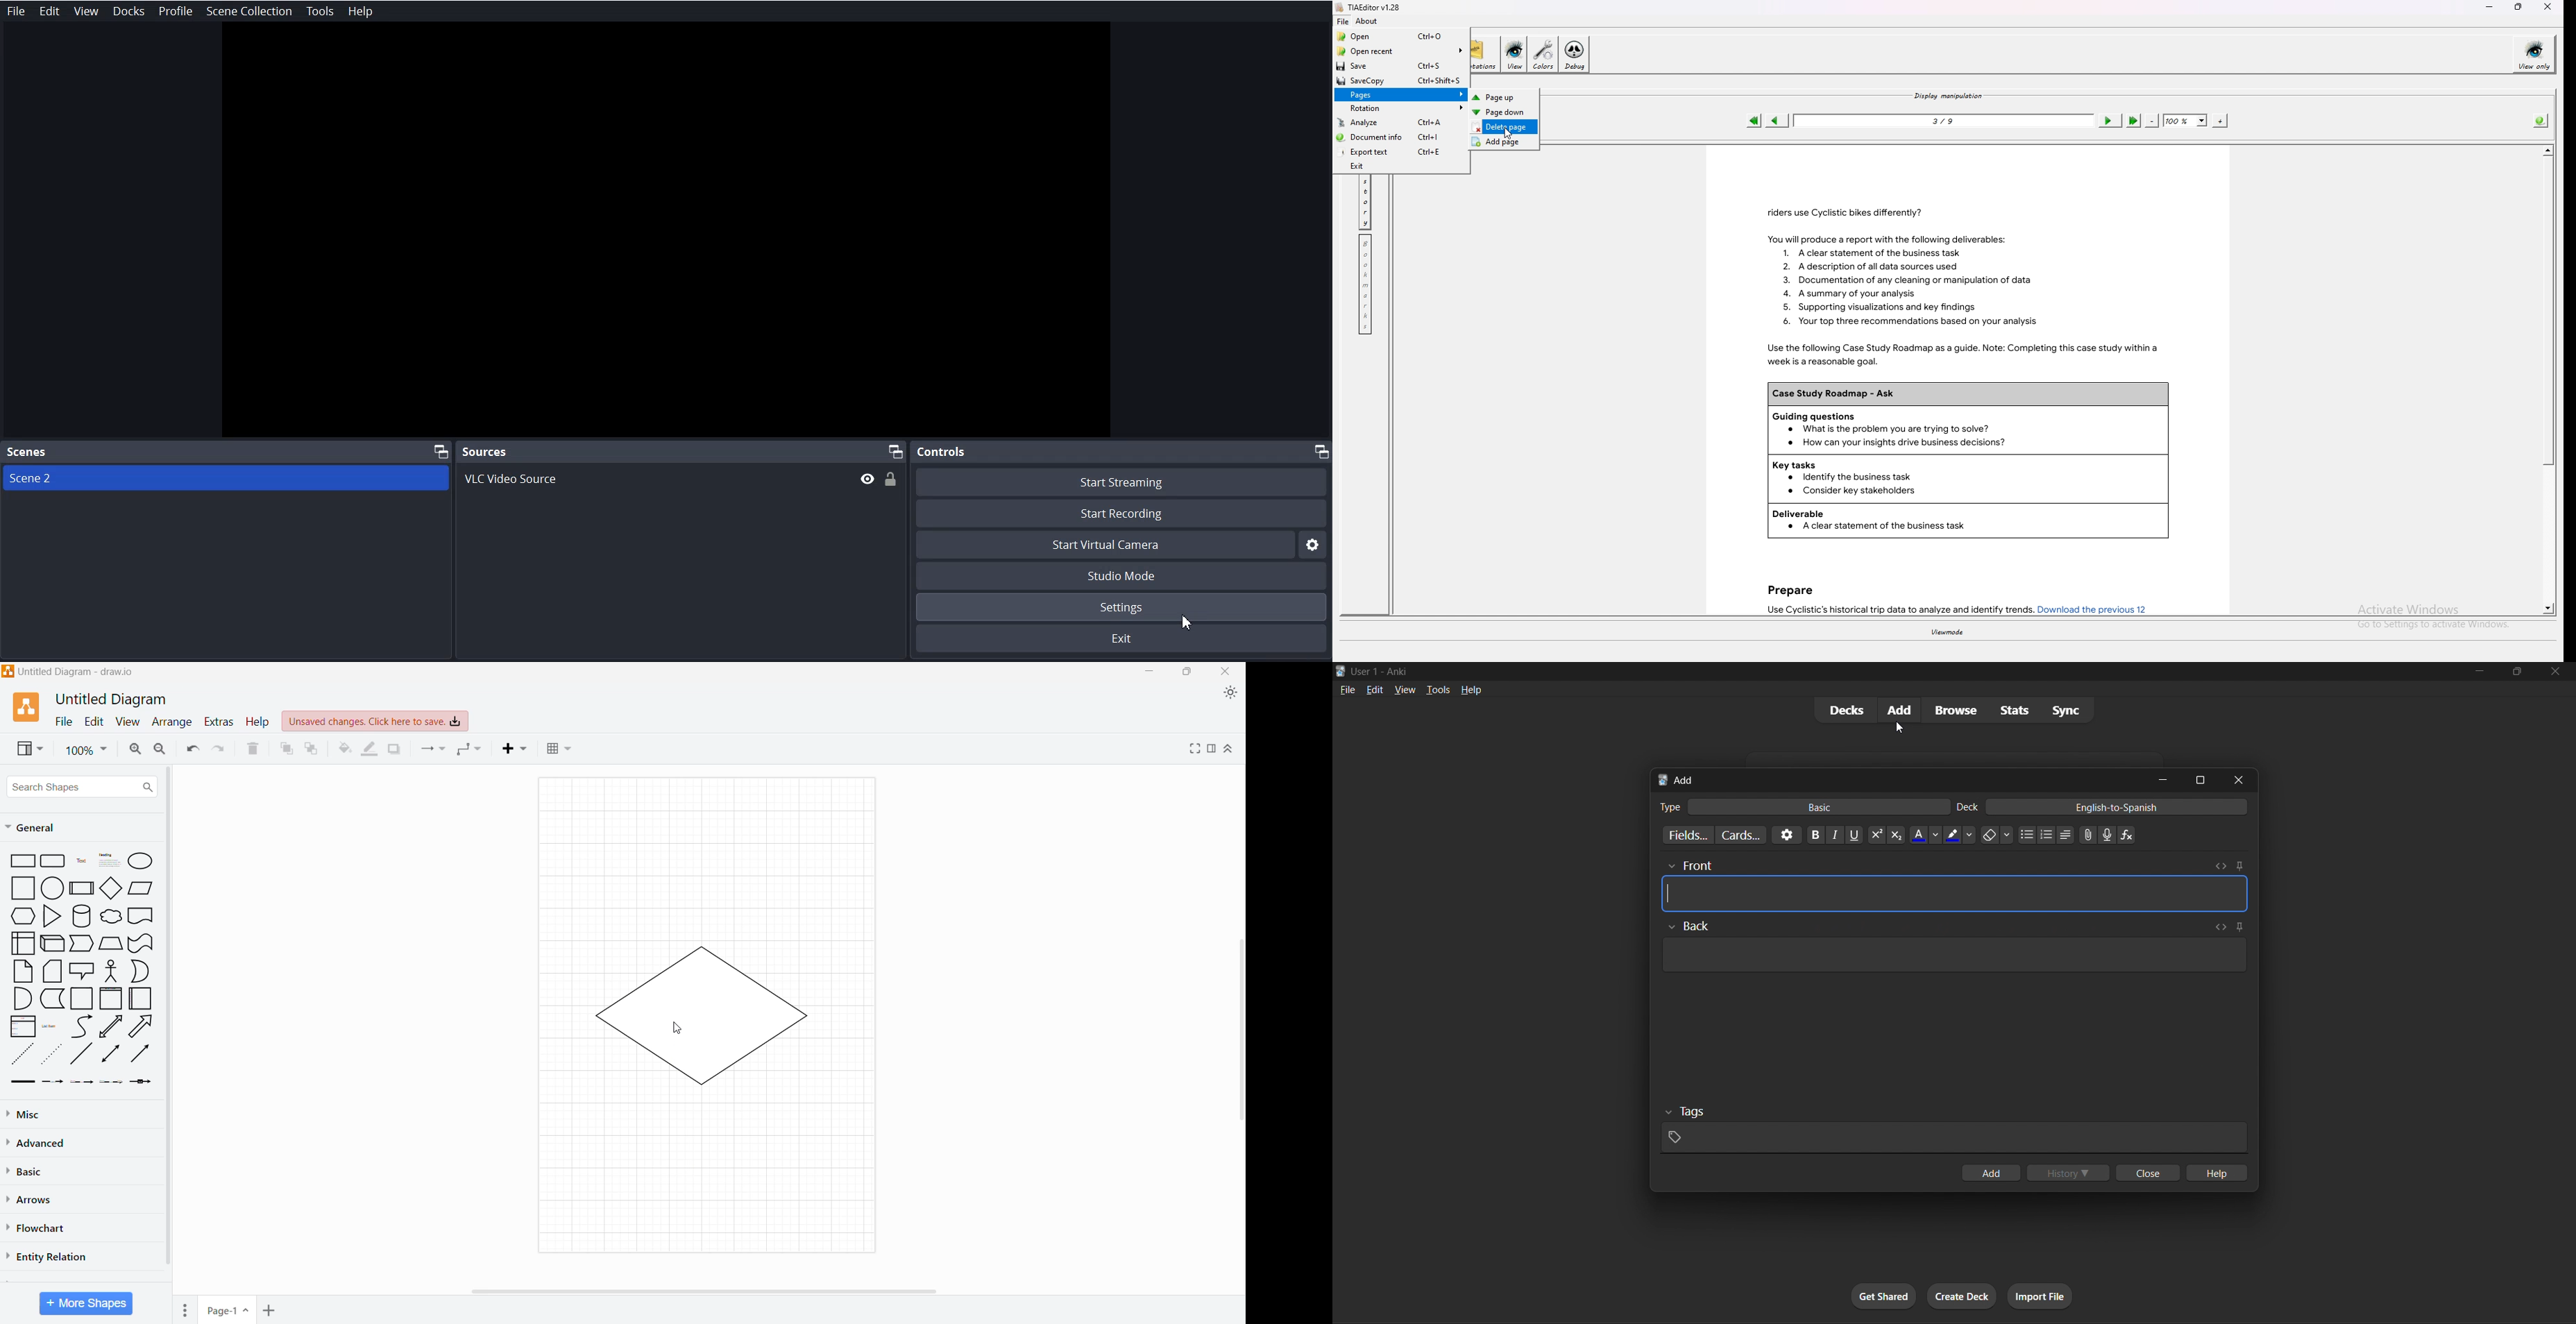 The image size is (2576, 1344). I want to click on minimize, so click(2161, 779).